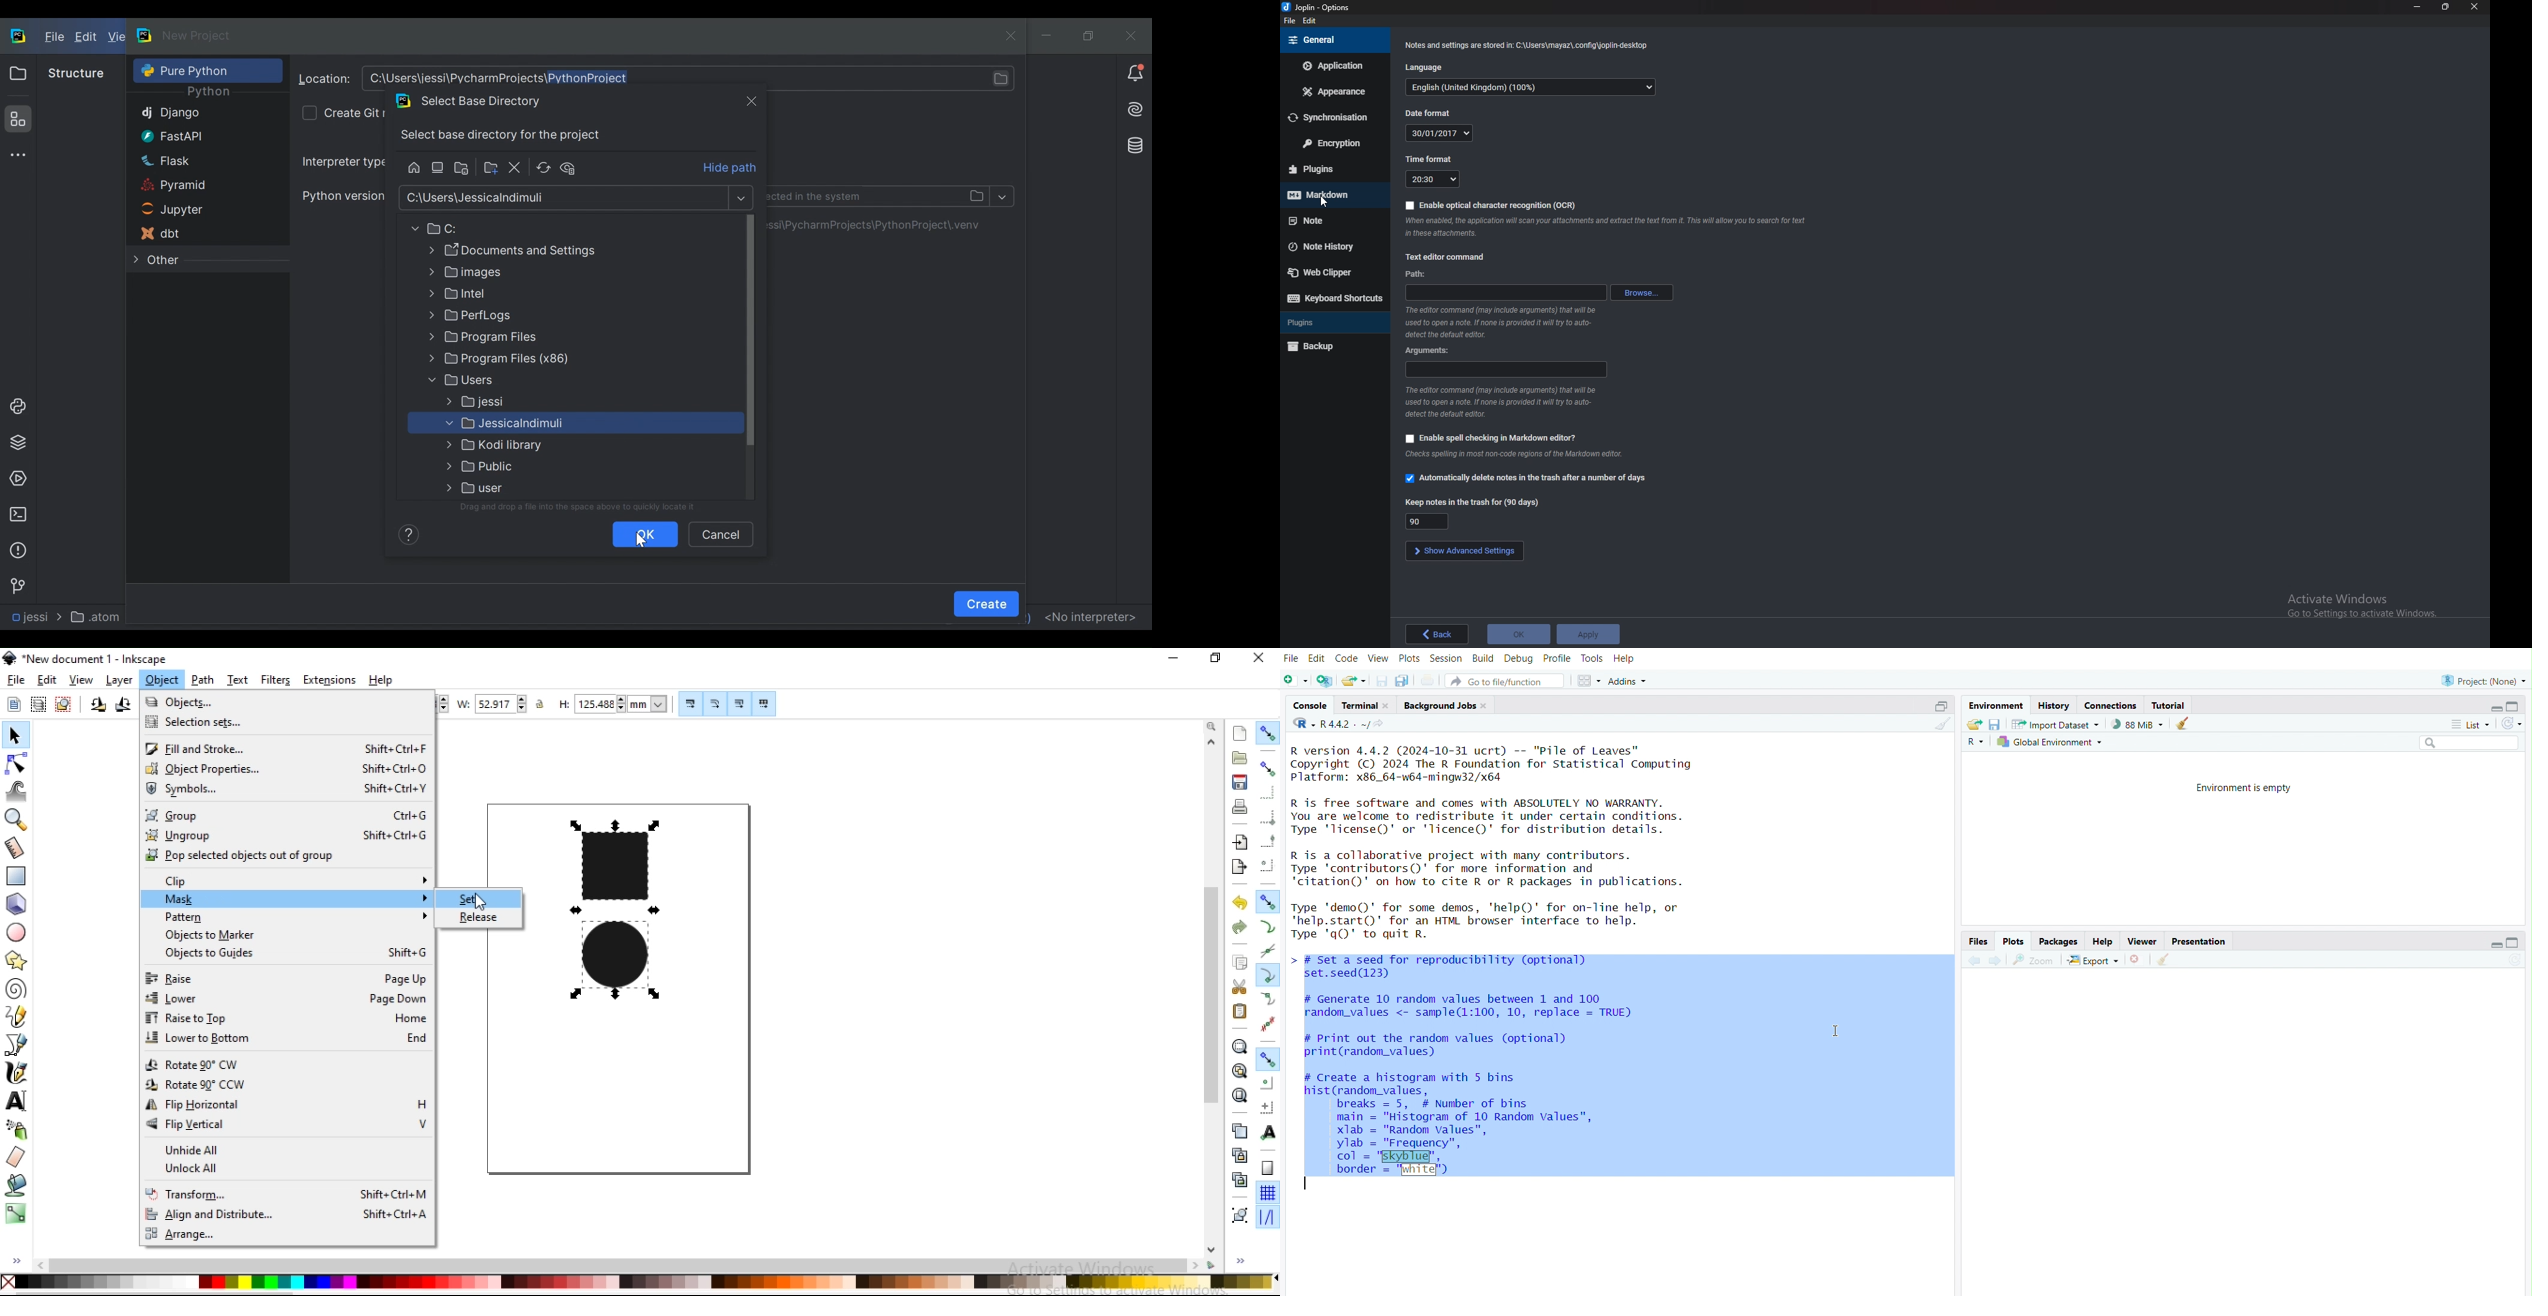 Image resolution: width=2548 pixels, height=1316 pixels. I want to click on copy, so click(1241, 964).